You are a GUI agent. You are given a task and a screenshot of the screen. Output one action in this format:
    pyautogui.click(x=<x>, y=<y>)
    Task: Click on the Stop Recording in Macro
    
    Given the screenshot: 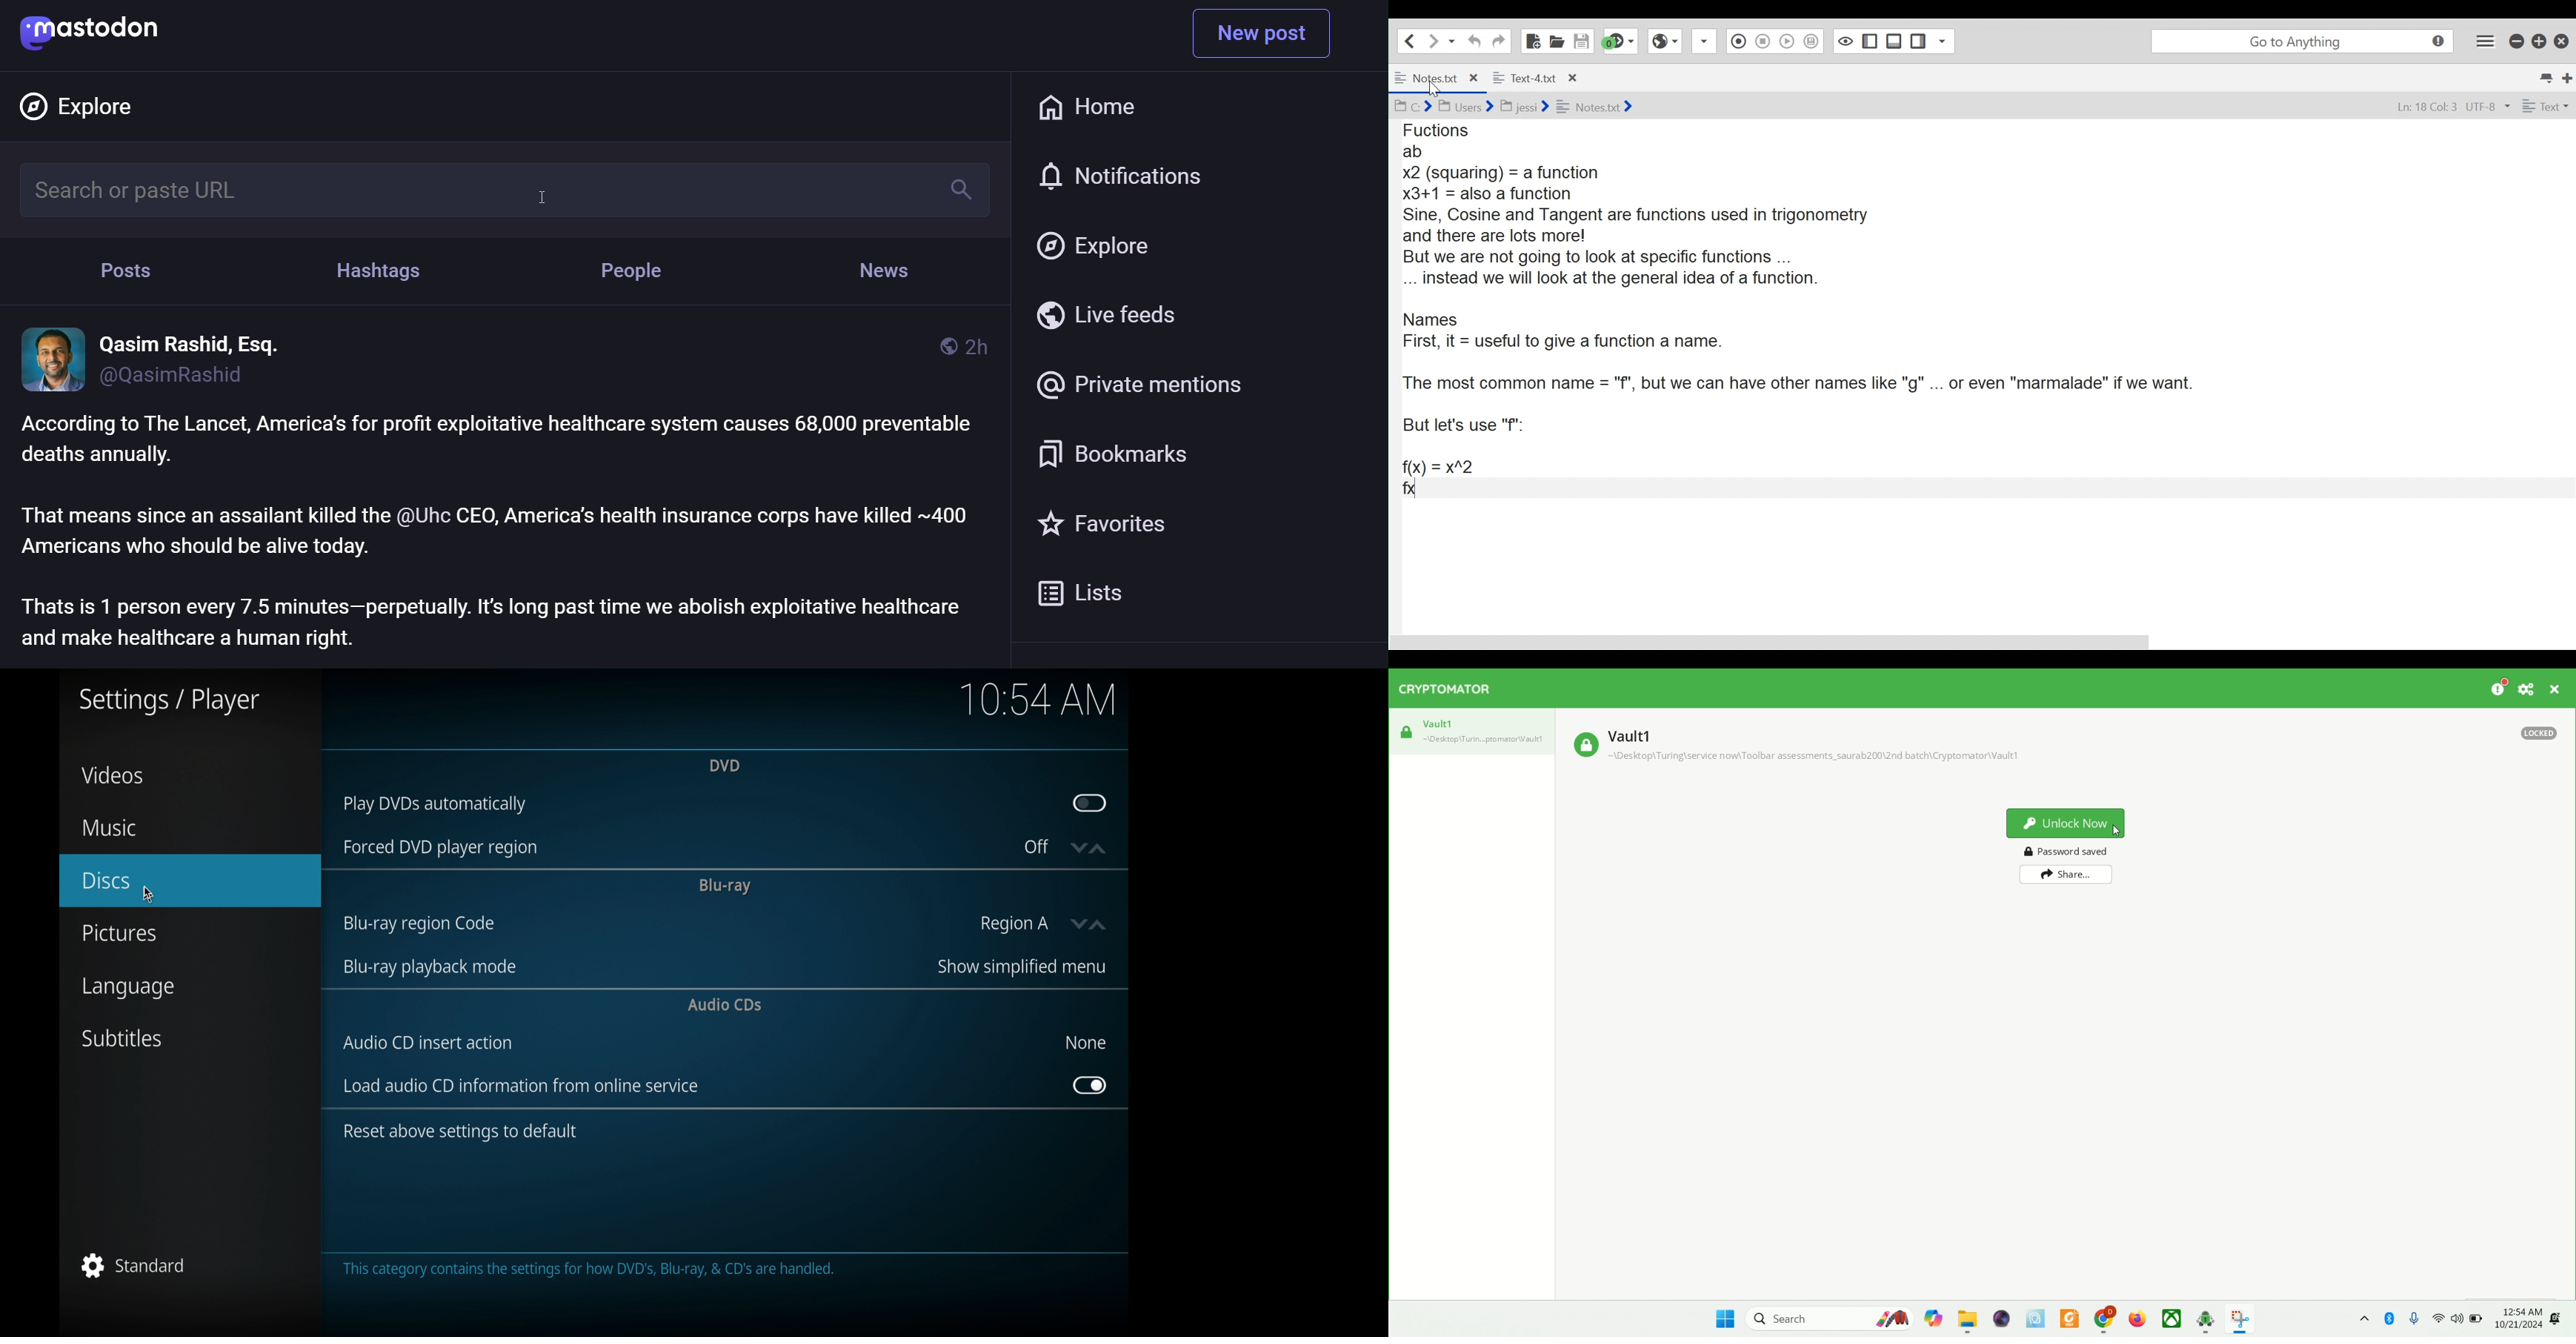 What is the action you would take?
    pyautogui.click(x=1762, y=43)
    